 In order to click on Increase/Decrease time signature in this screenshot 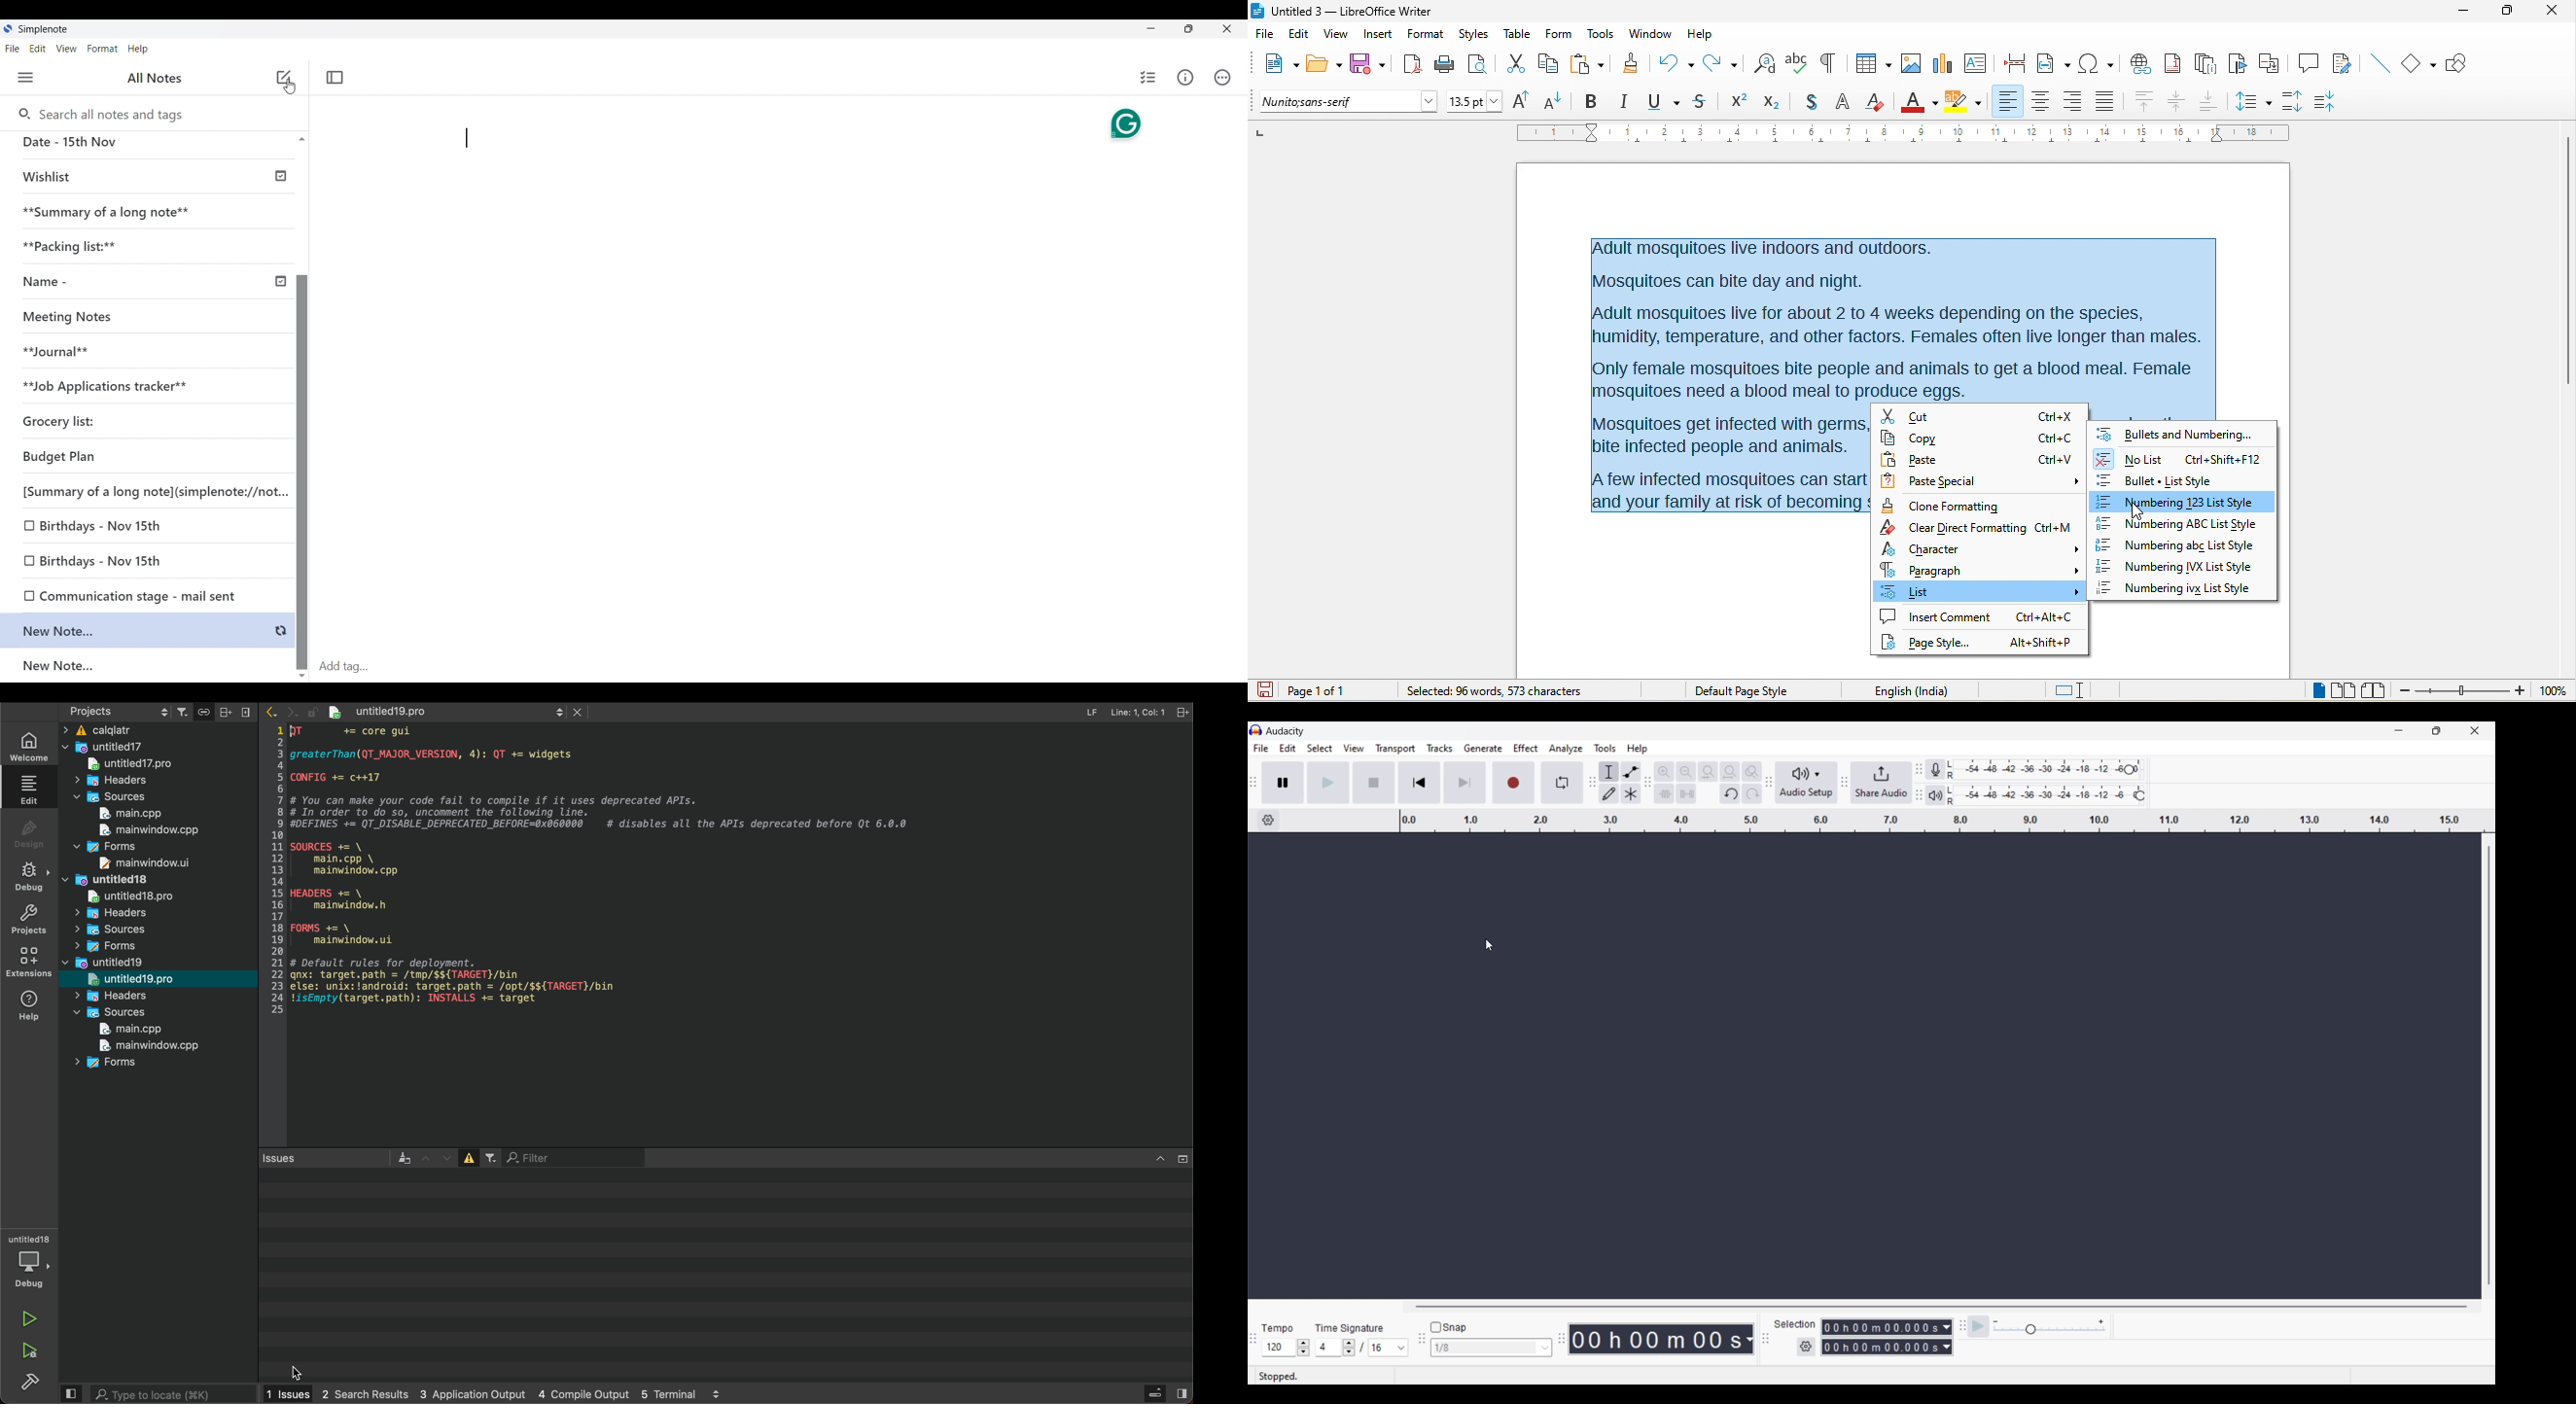, I will do `click(1349, 1347)`.